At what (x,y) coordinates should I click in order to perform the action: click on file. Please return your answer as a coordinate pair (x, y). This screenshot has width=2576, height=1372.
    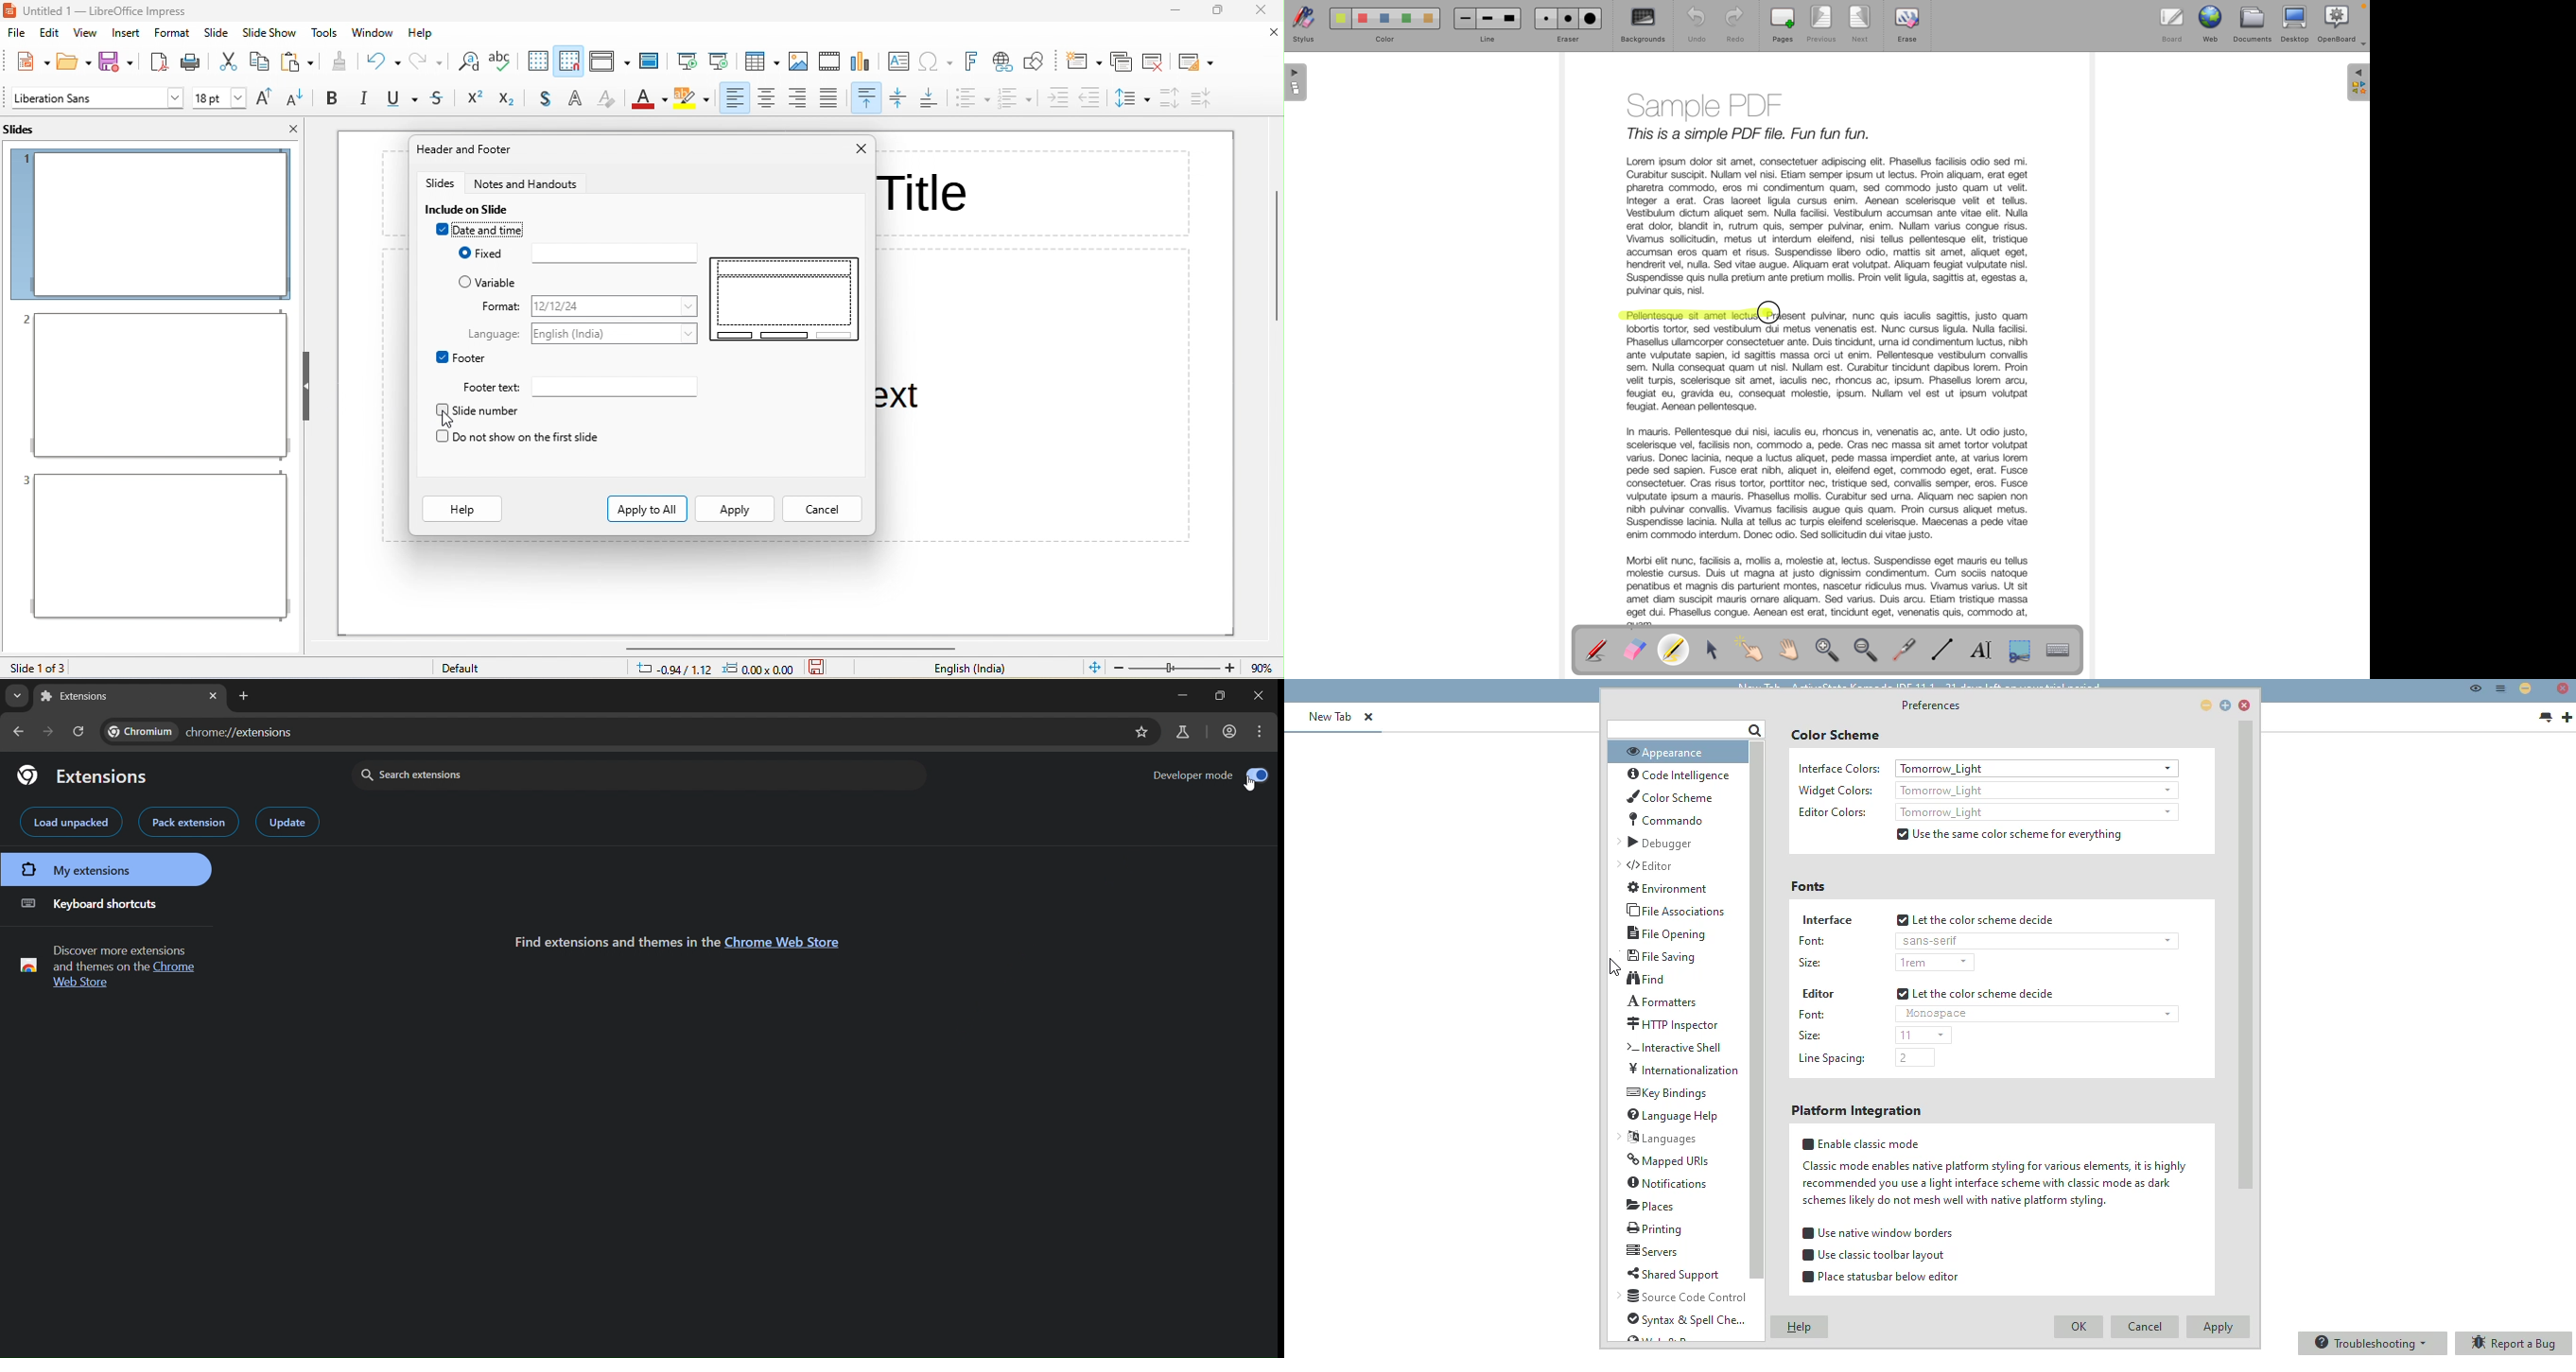
    Looking at the image, I should click on (18, 35).